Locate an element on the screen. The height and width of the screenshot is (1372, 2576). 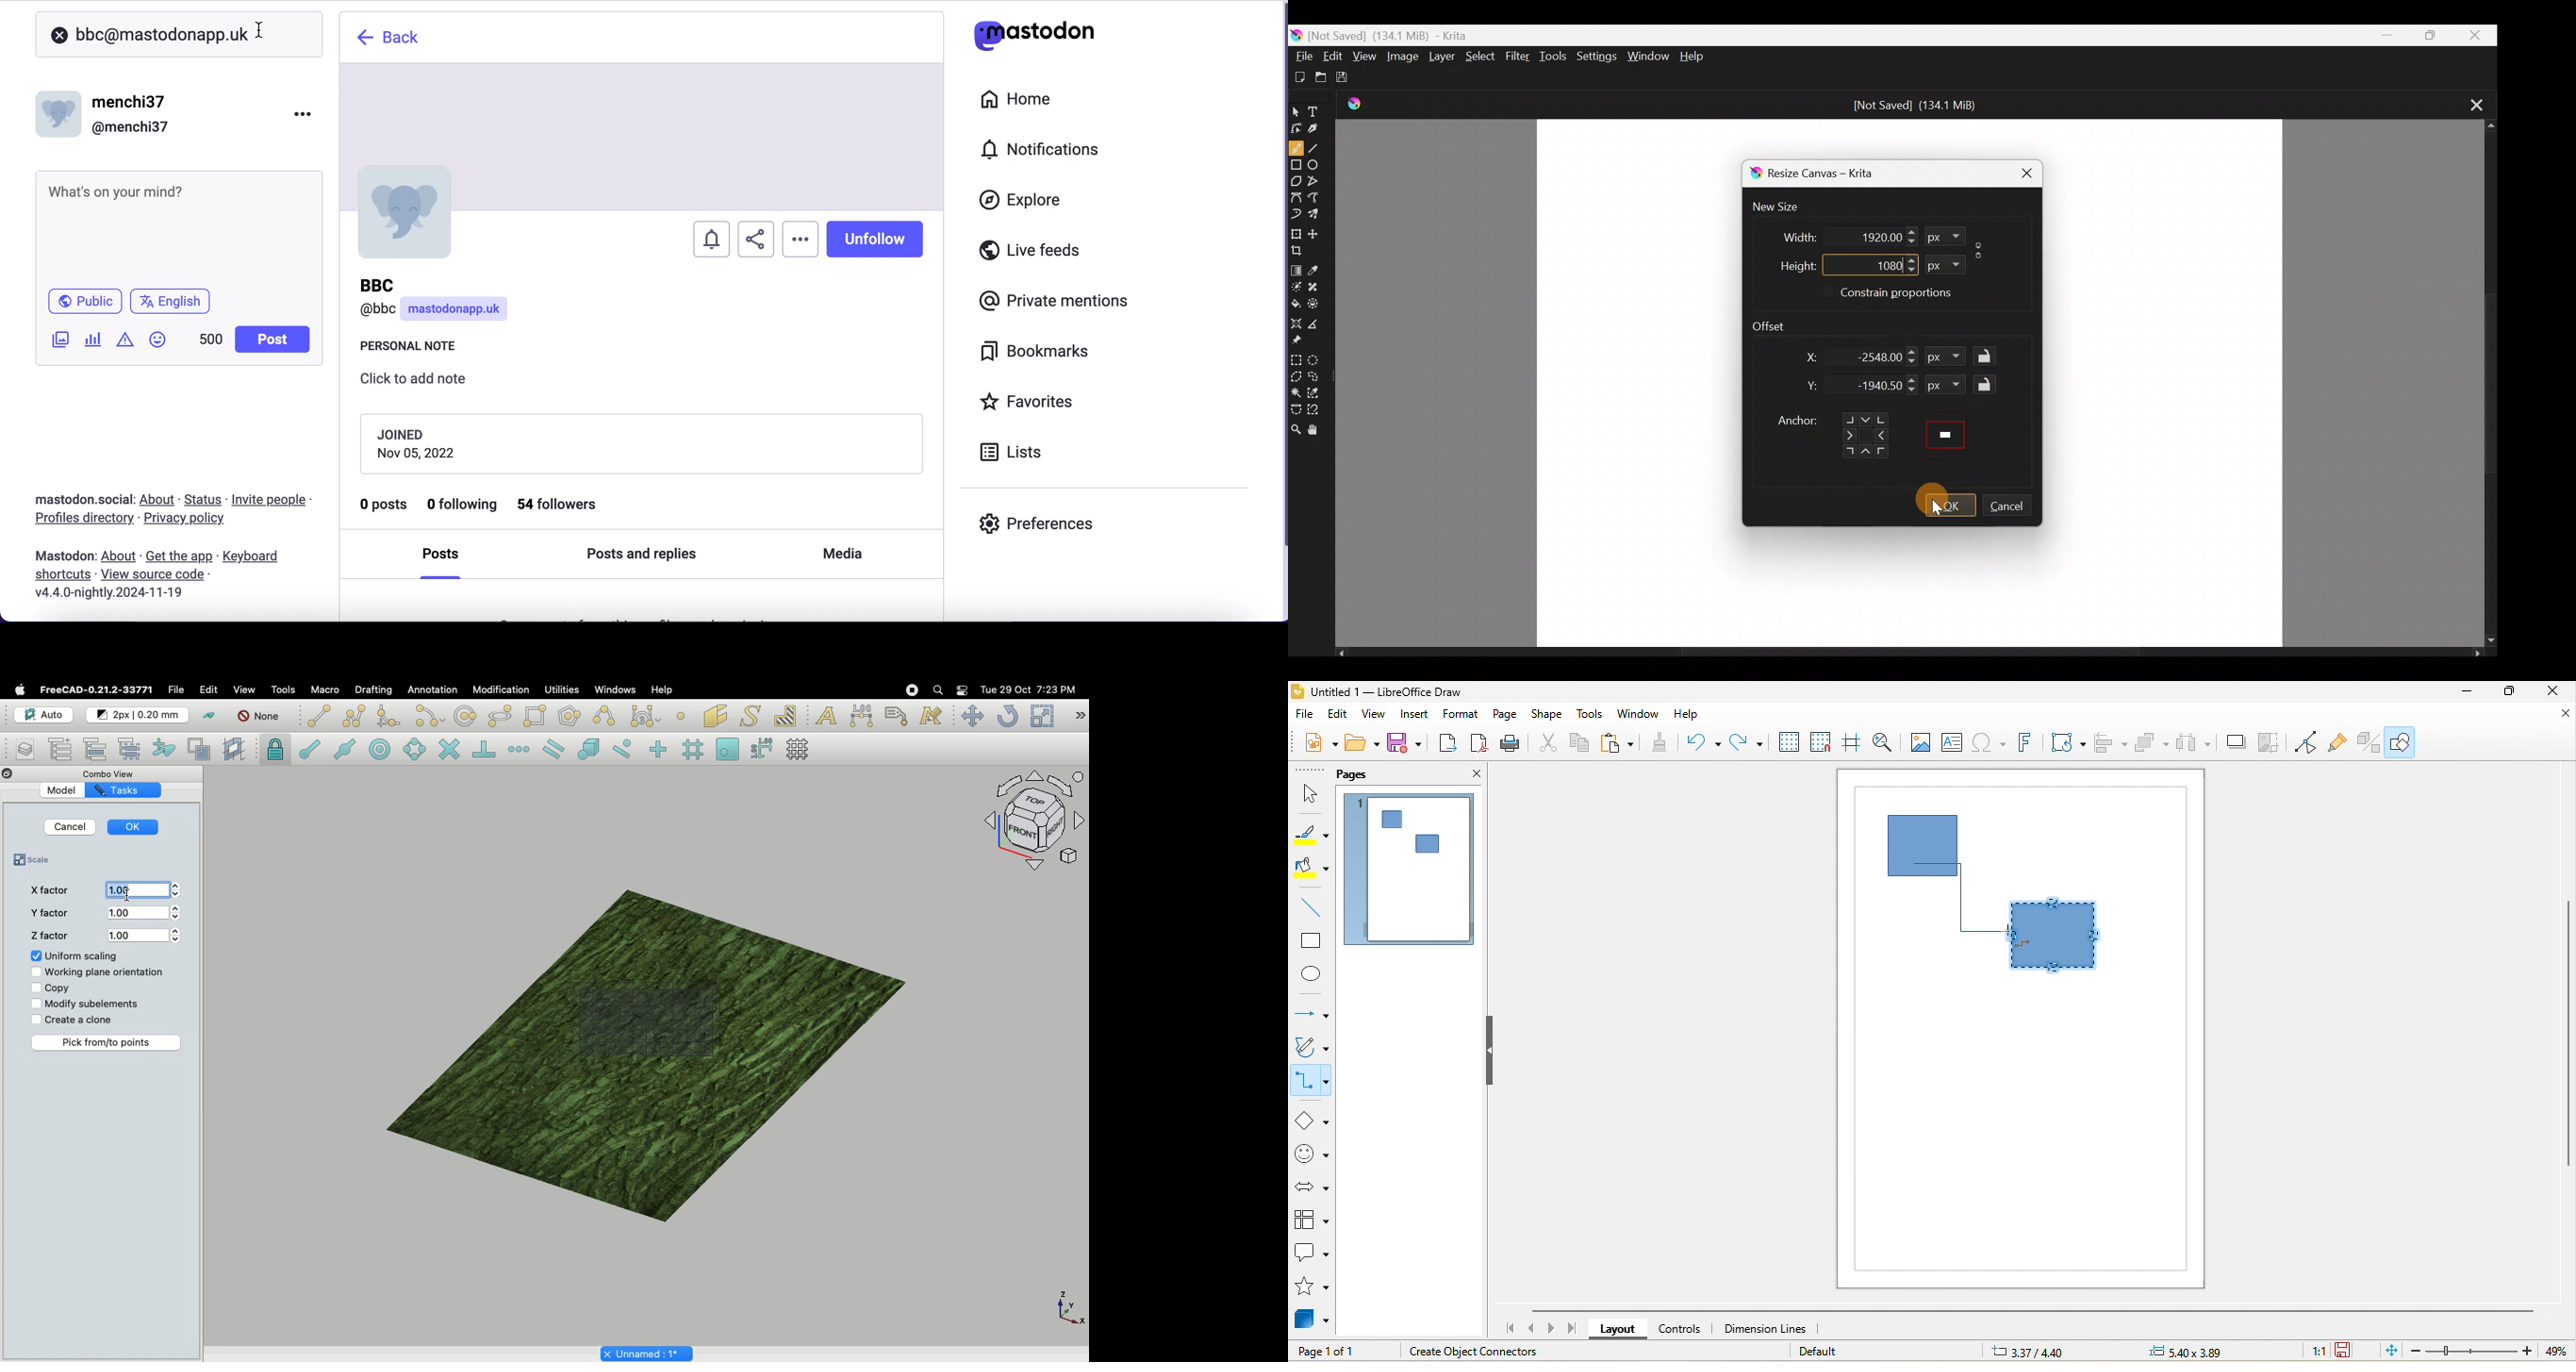
view is located at coordinates (1375, 715).